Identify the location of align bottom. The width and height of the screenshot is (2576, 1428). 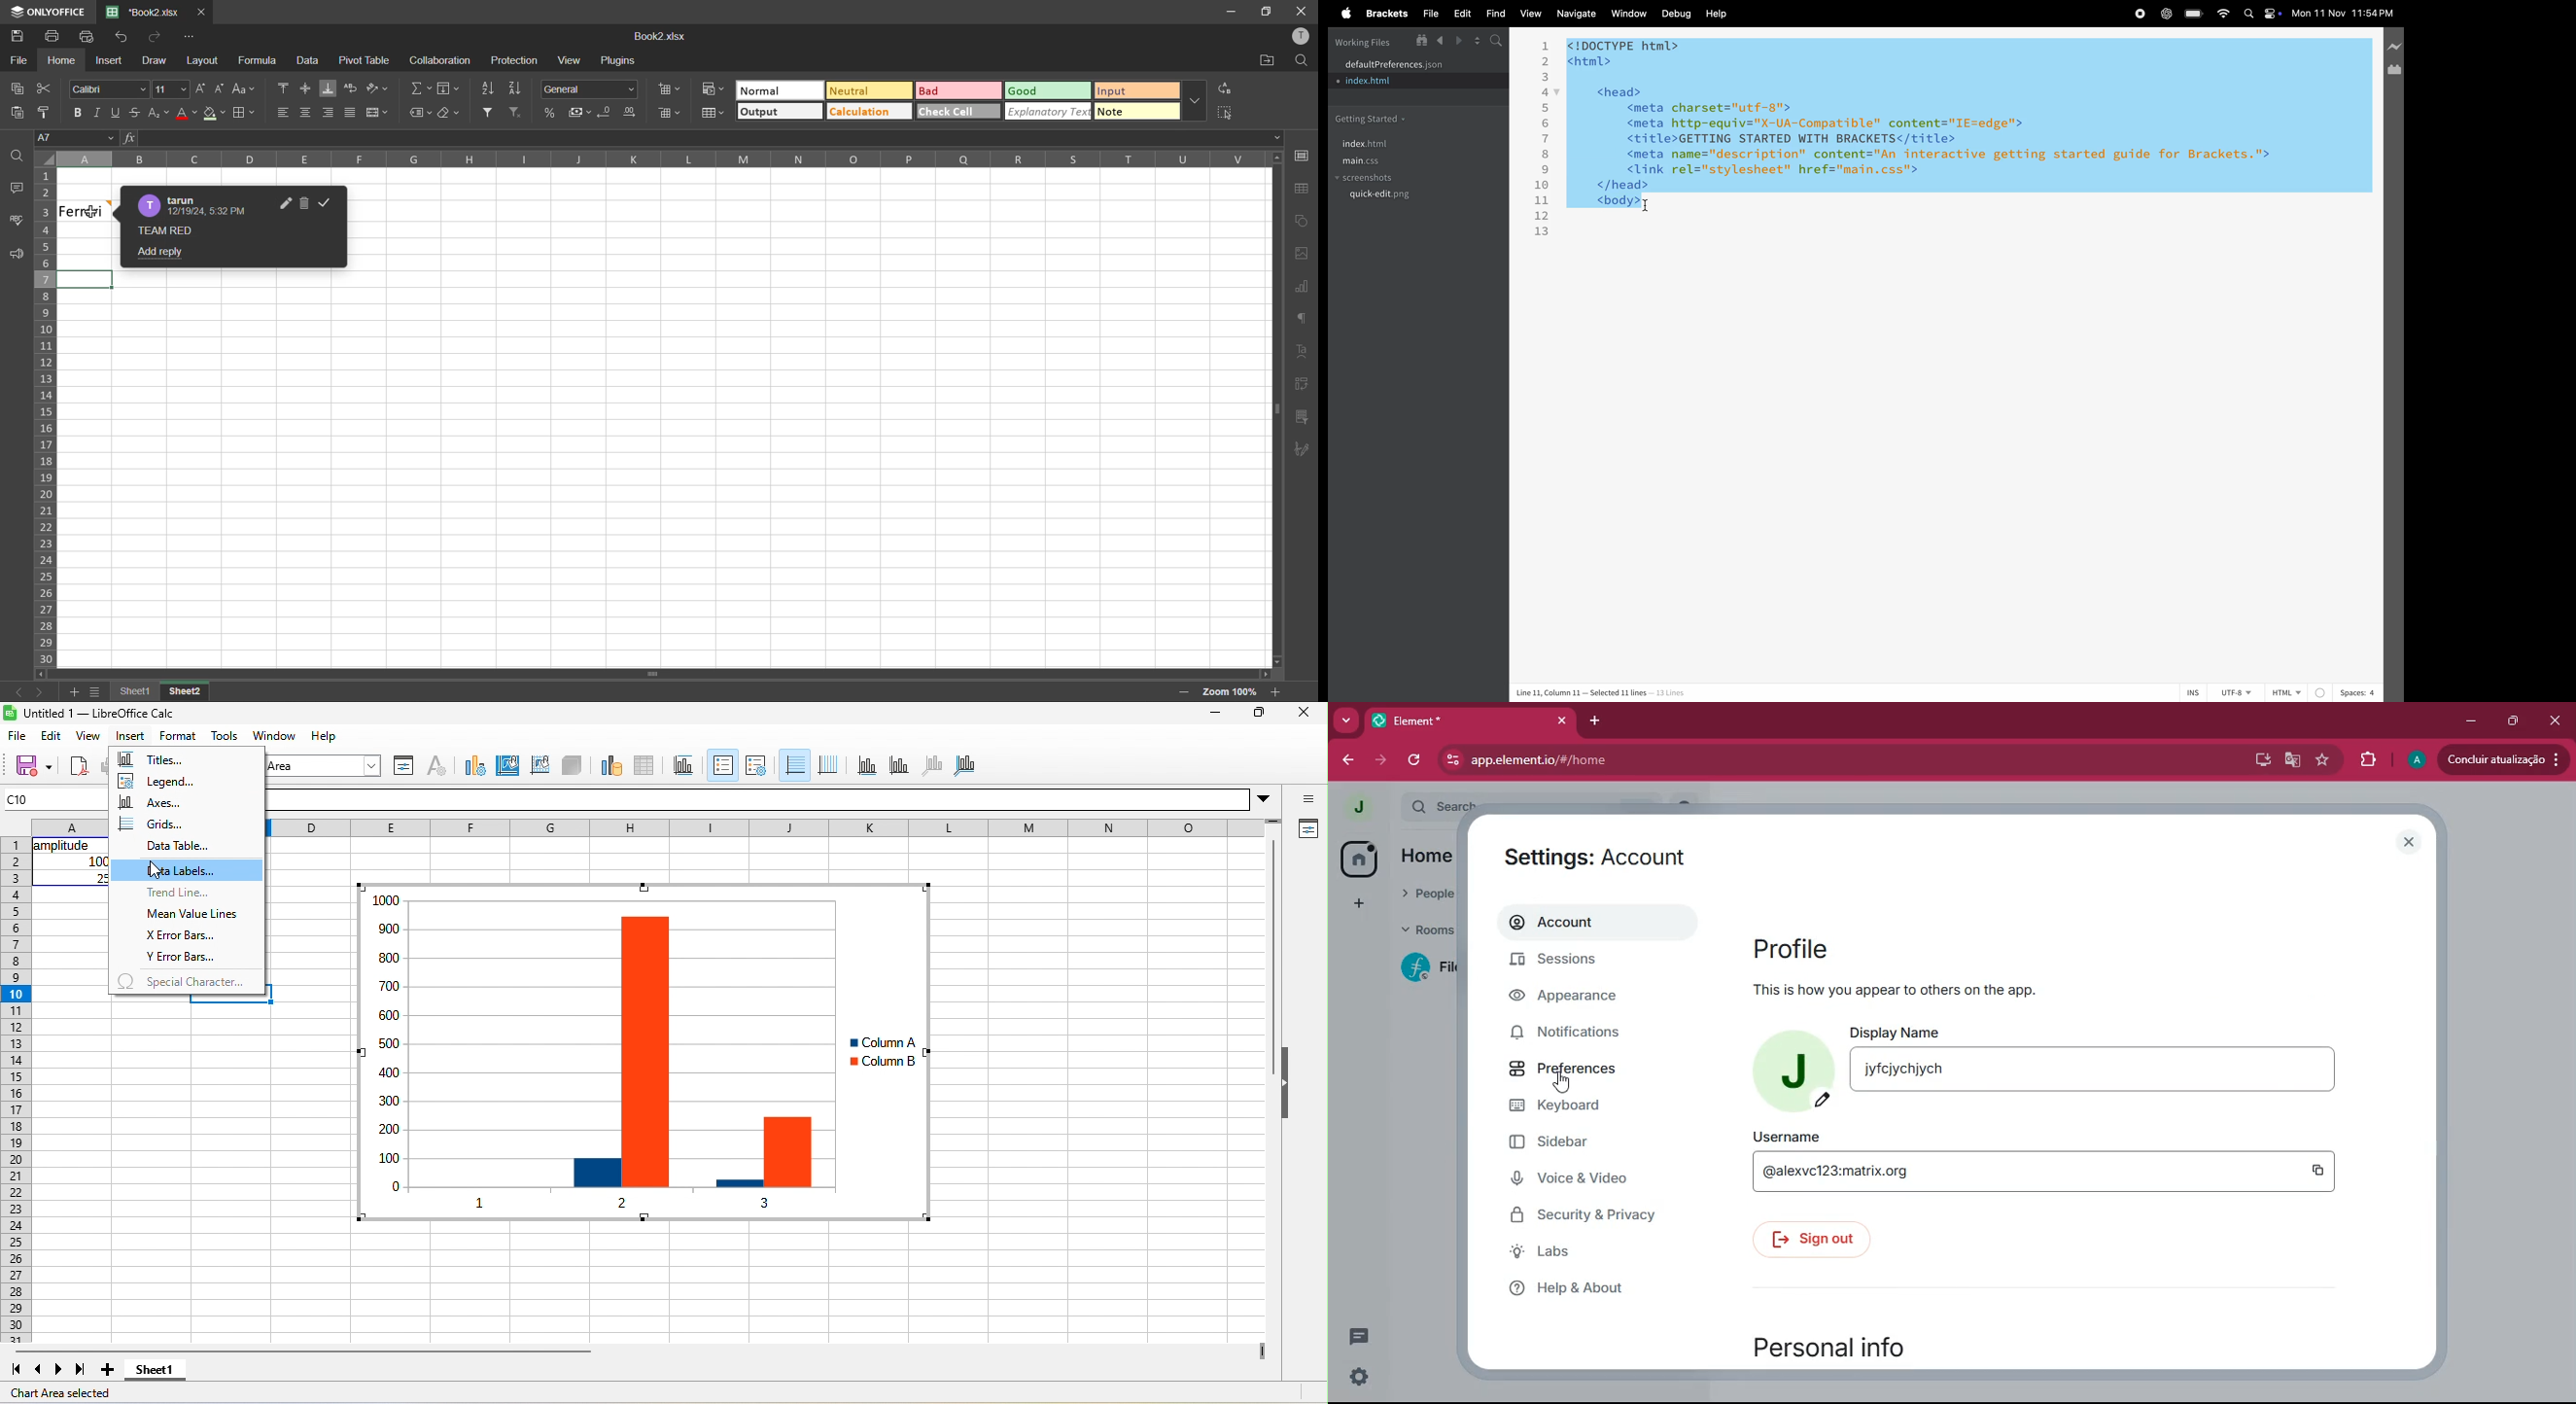
(330, 90).